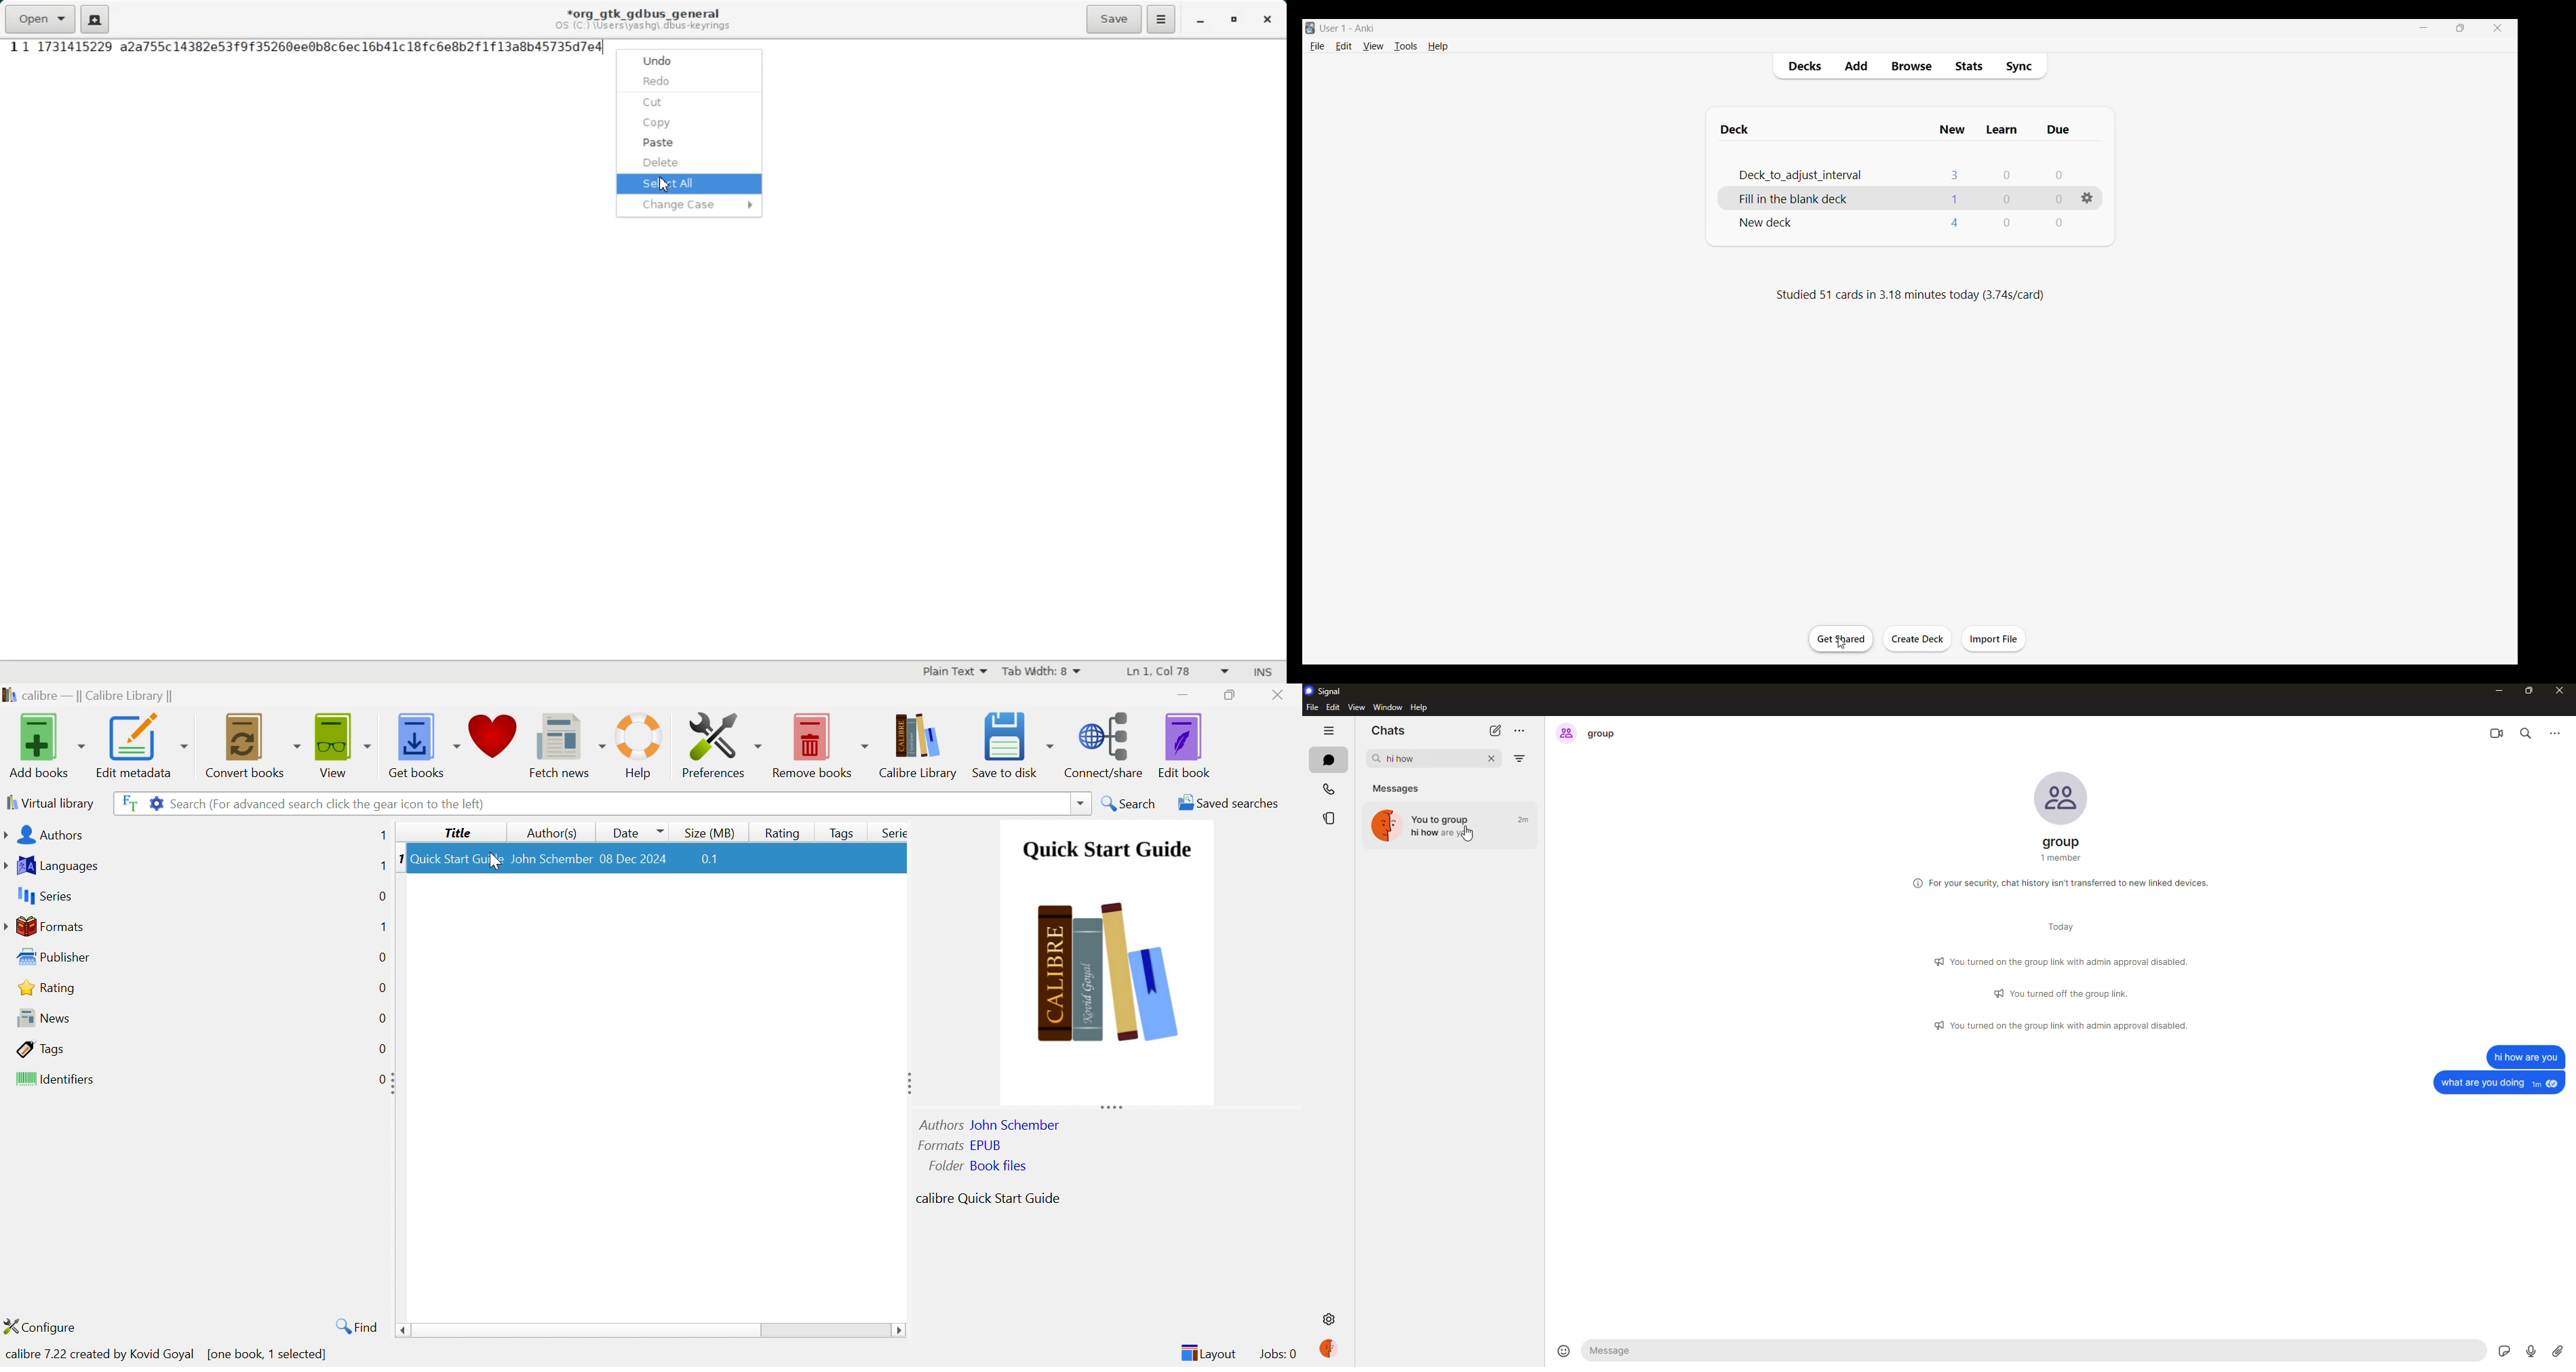 This screenshot has width=2576, height=1372. Describe the element at coordinates (381, 896) in the screenshot. I see `0` at that location.